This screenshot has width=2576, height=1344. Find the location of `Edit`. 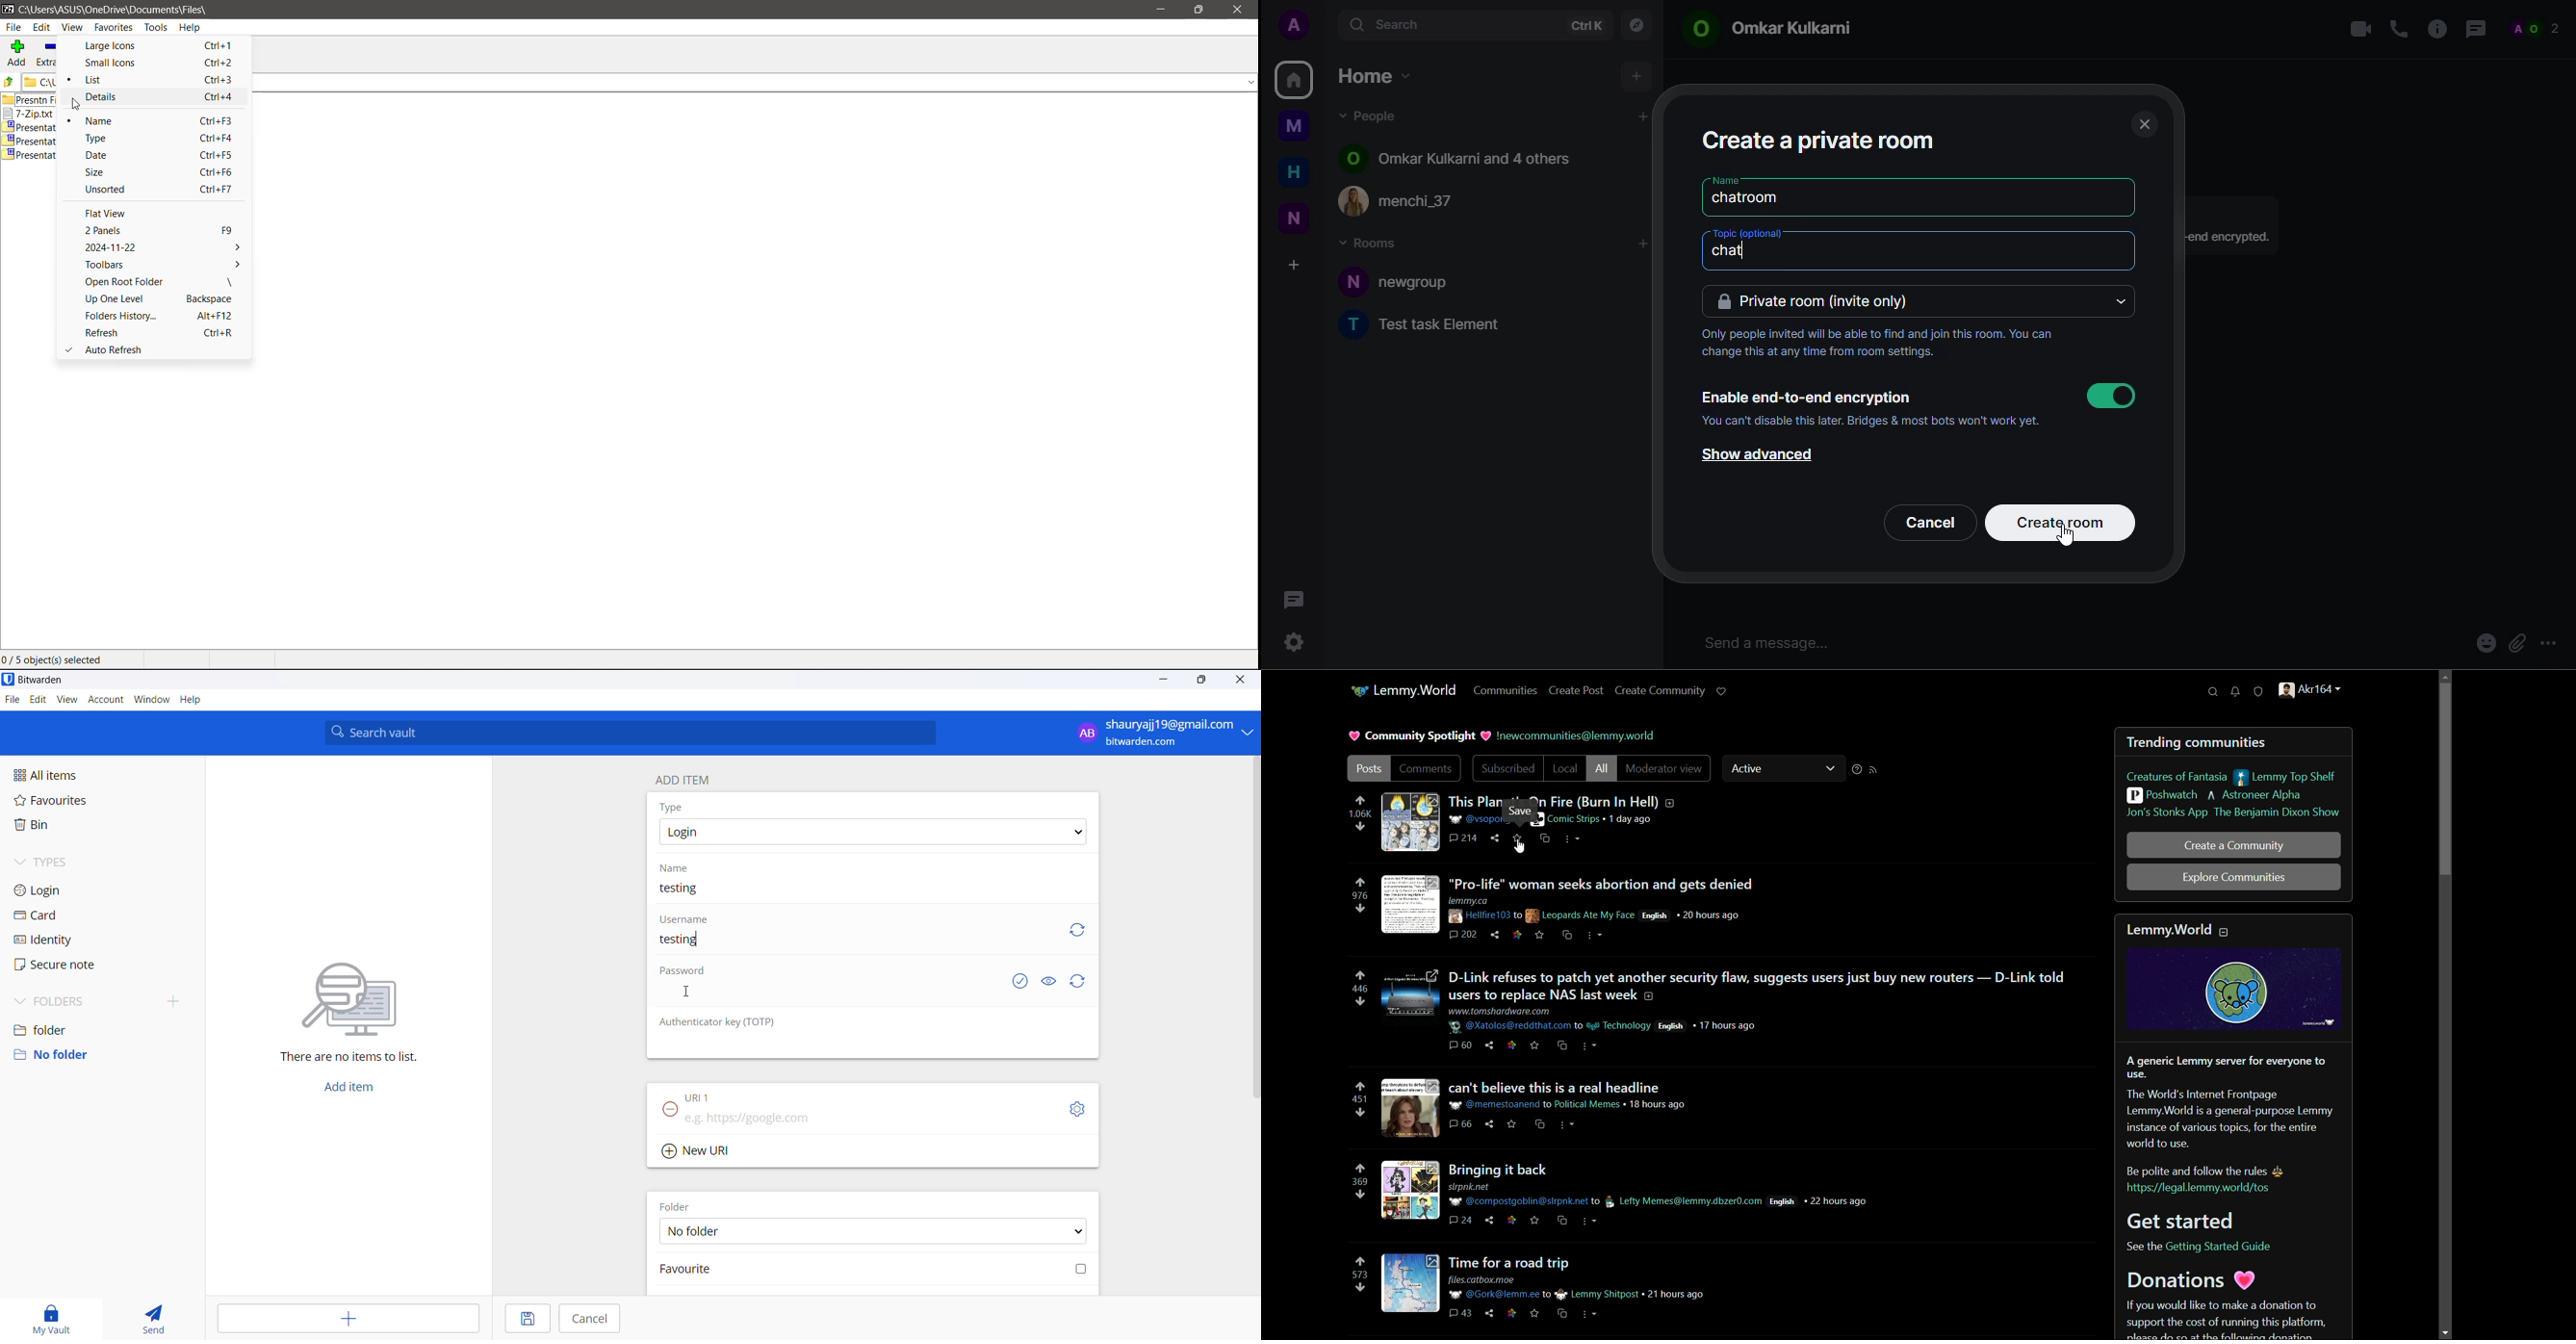

Edit is located at coordinates (44, 28).